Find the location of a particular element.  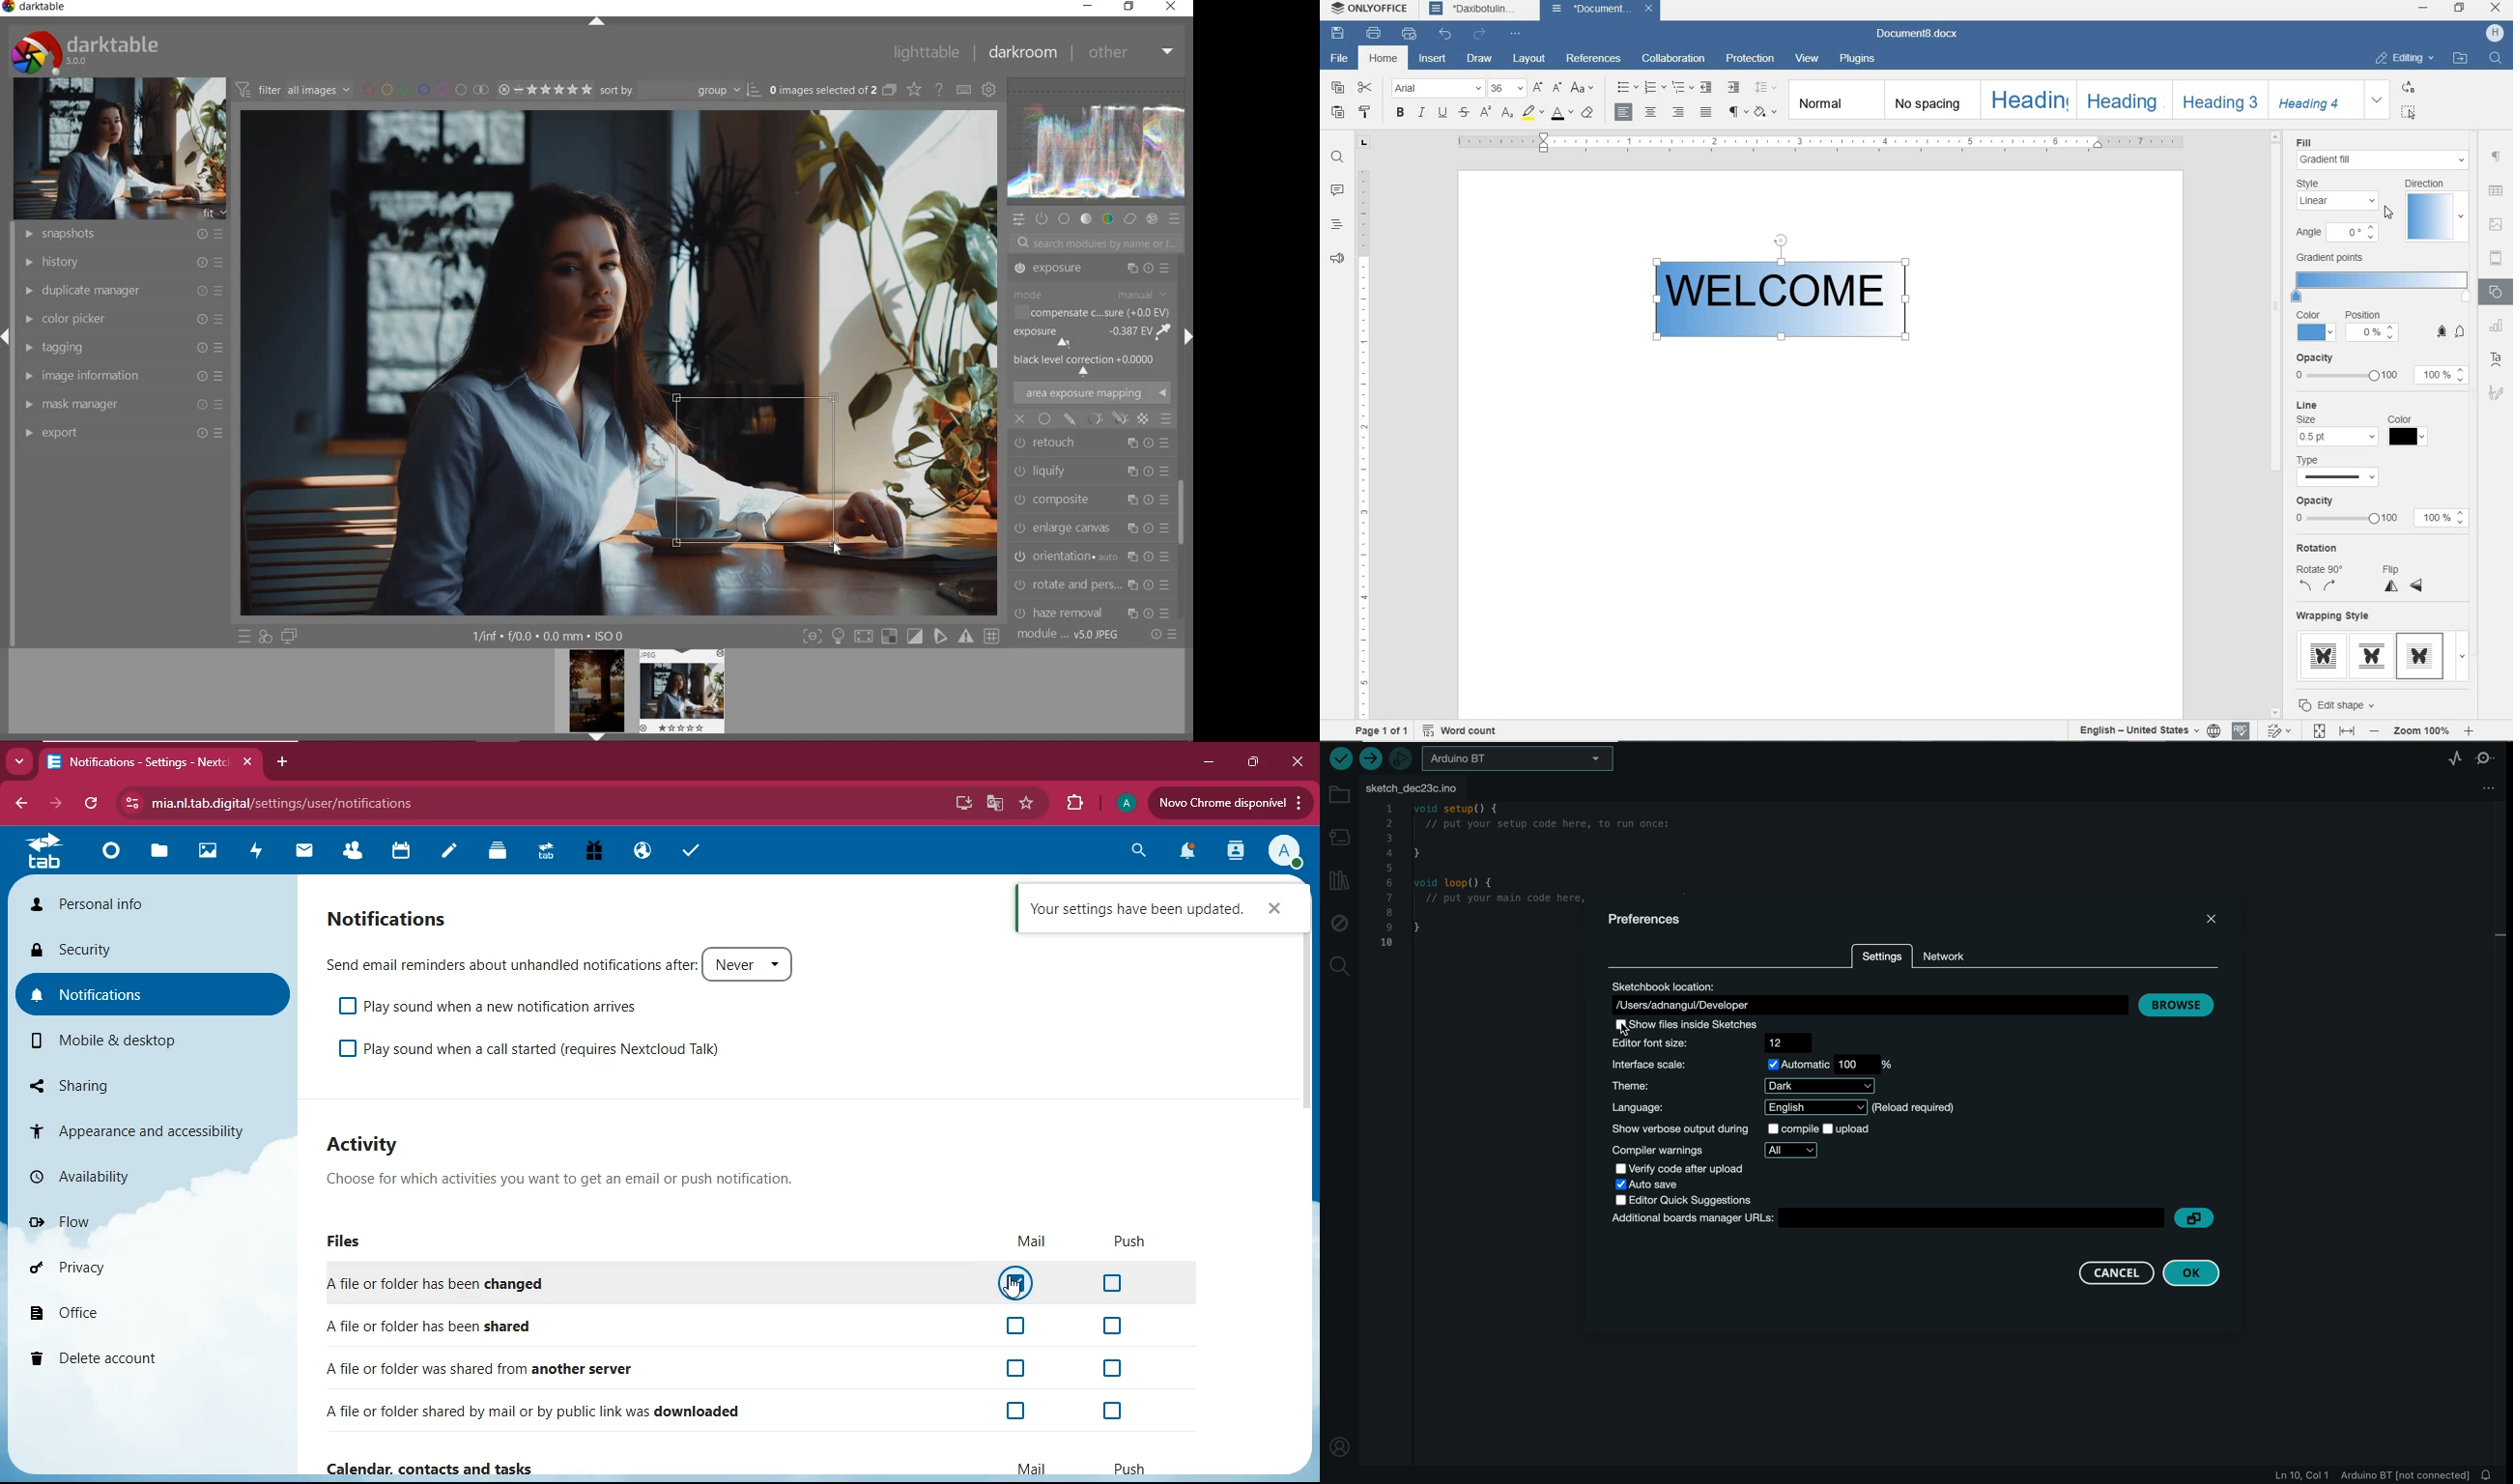

favorites is located at coordinates (1029, 805).